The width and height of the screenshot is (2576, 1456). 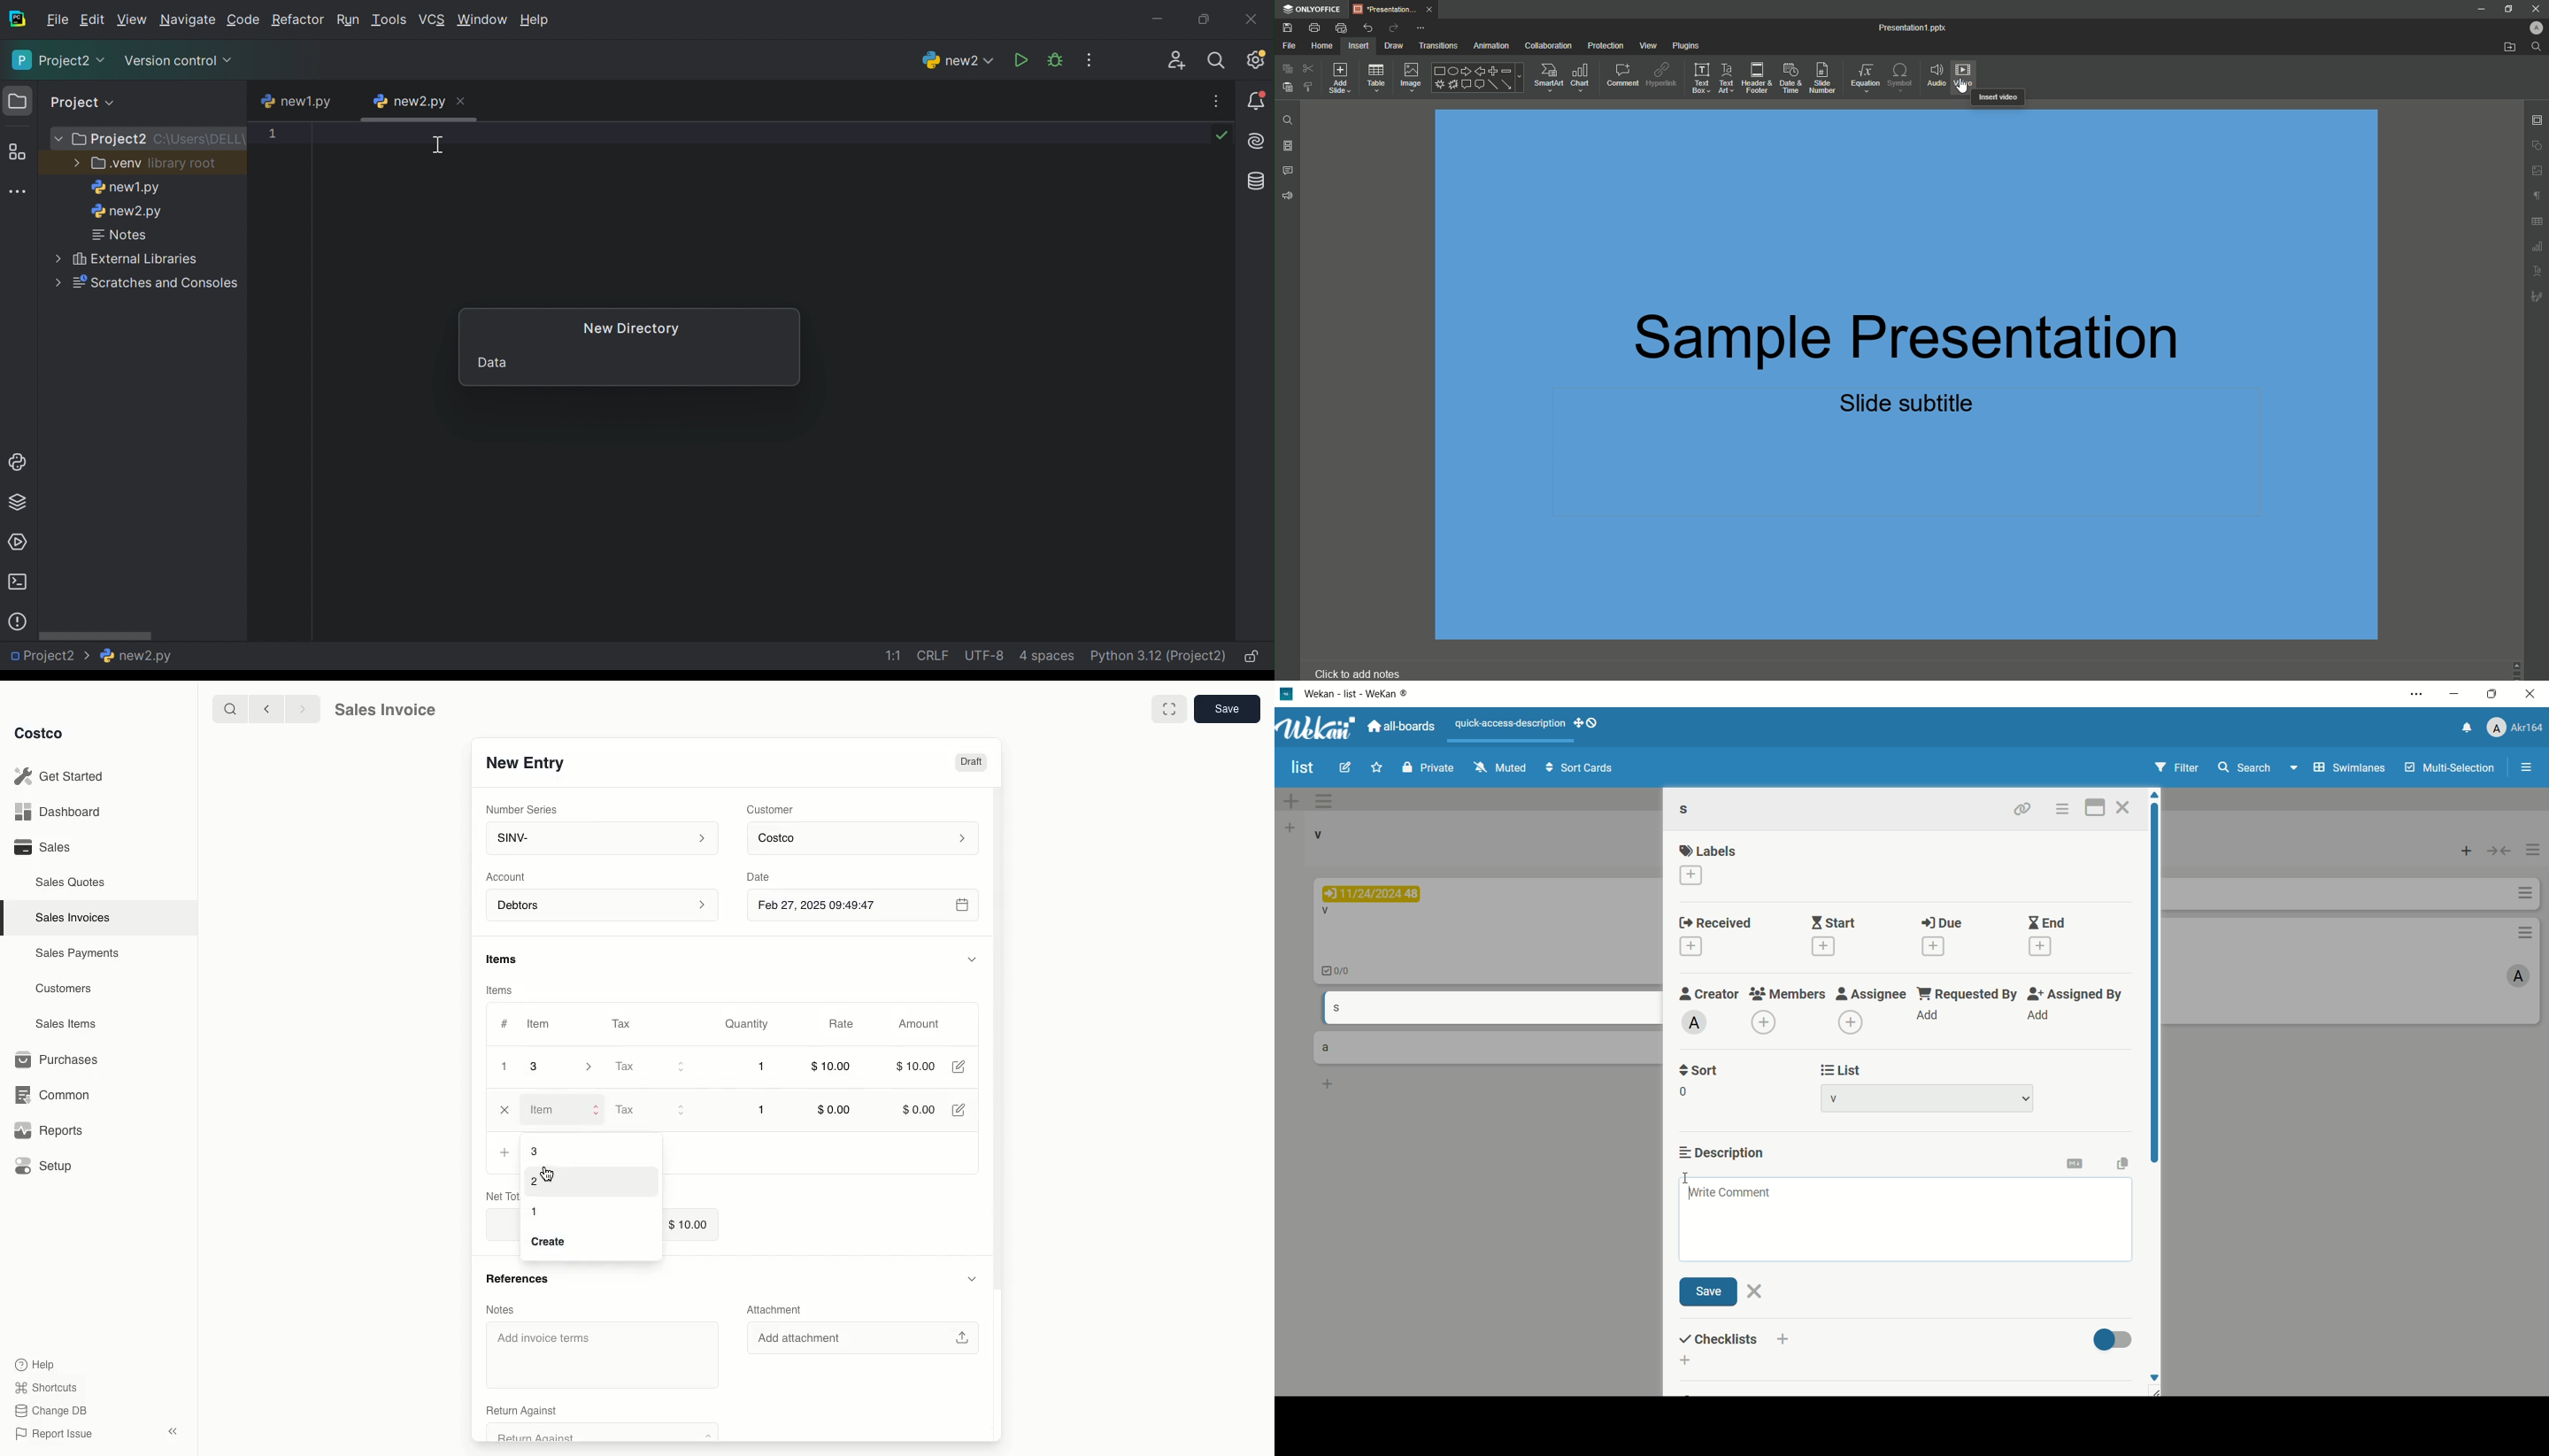 I want to click on $10.00, so click(x=832, y=1069).